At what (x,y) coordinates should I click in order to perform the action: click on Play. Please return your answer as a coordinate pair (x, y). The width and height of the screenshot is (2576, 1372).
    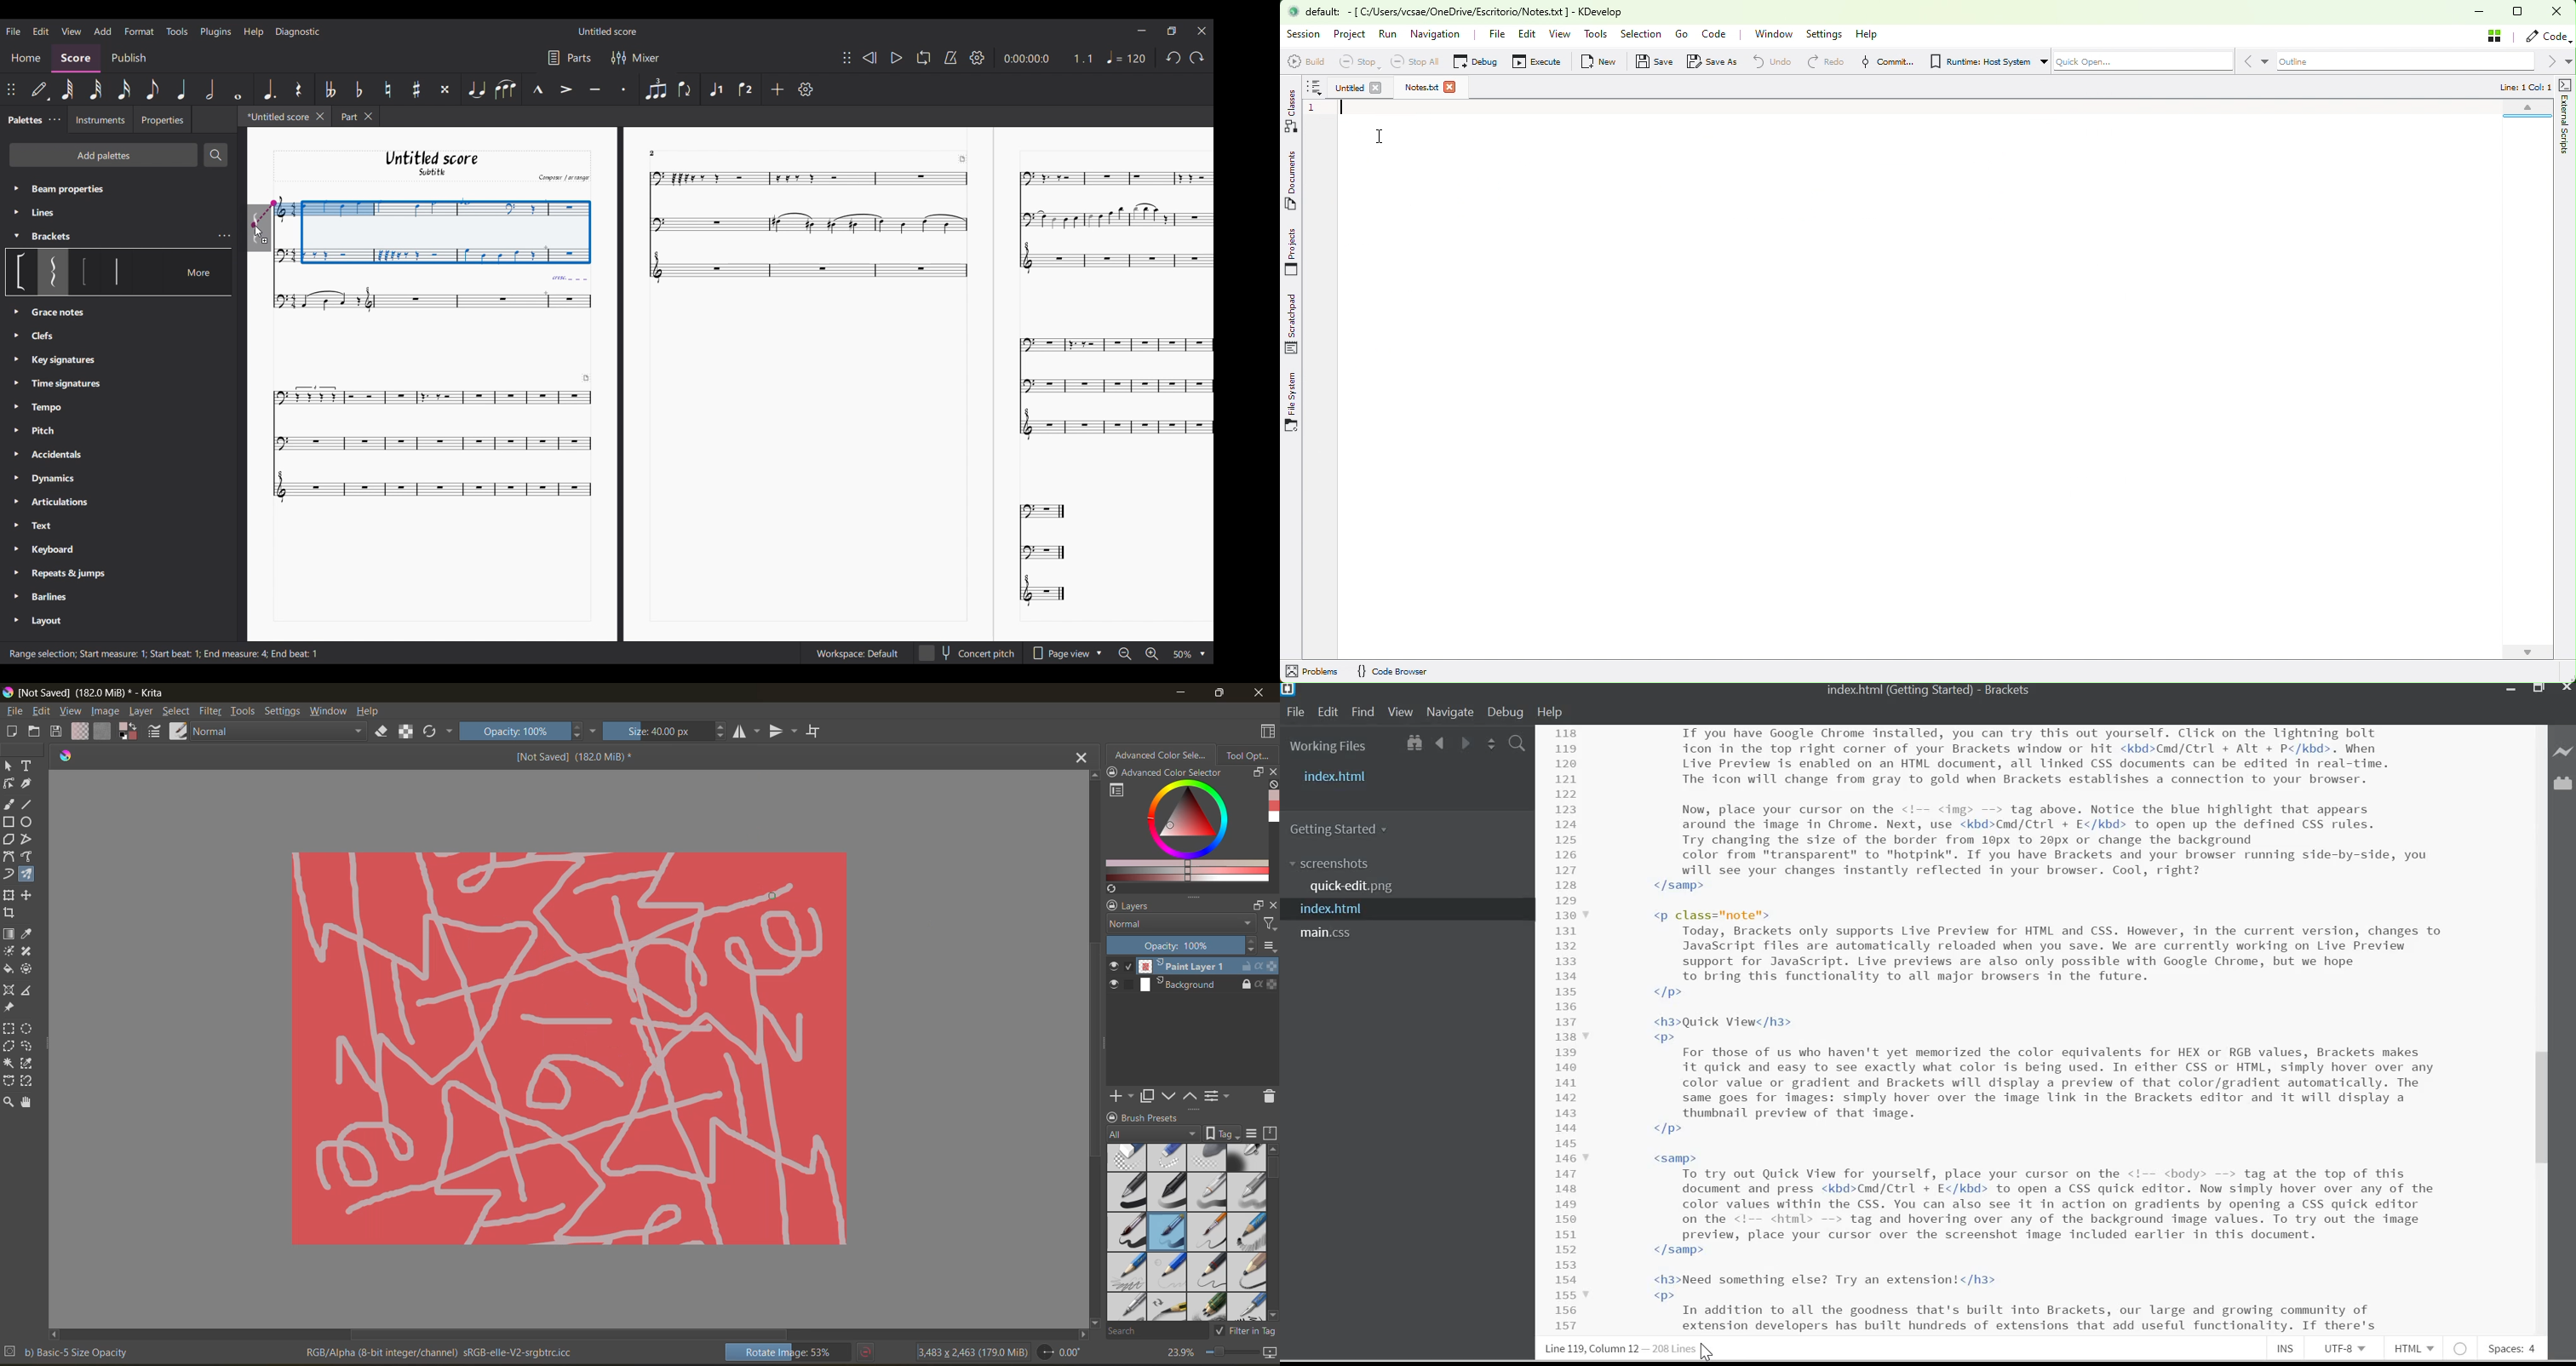
    Looking at the image, I should click on (897, 58).